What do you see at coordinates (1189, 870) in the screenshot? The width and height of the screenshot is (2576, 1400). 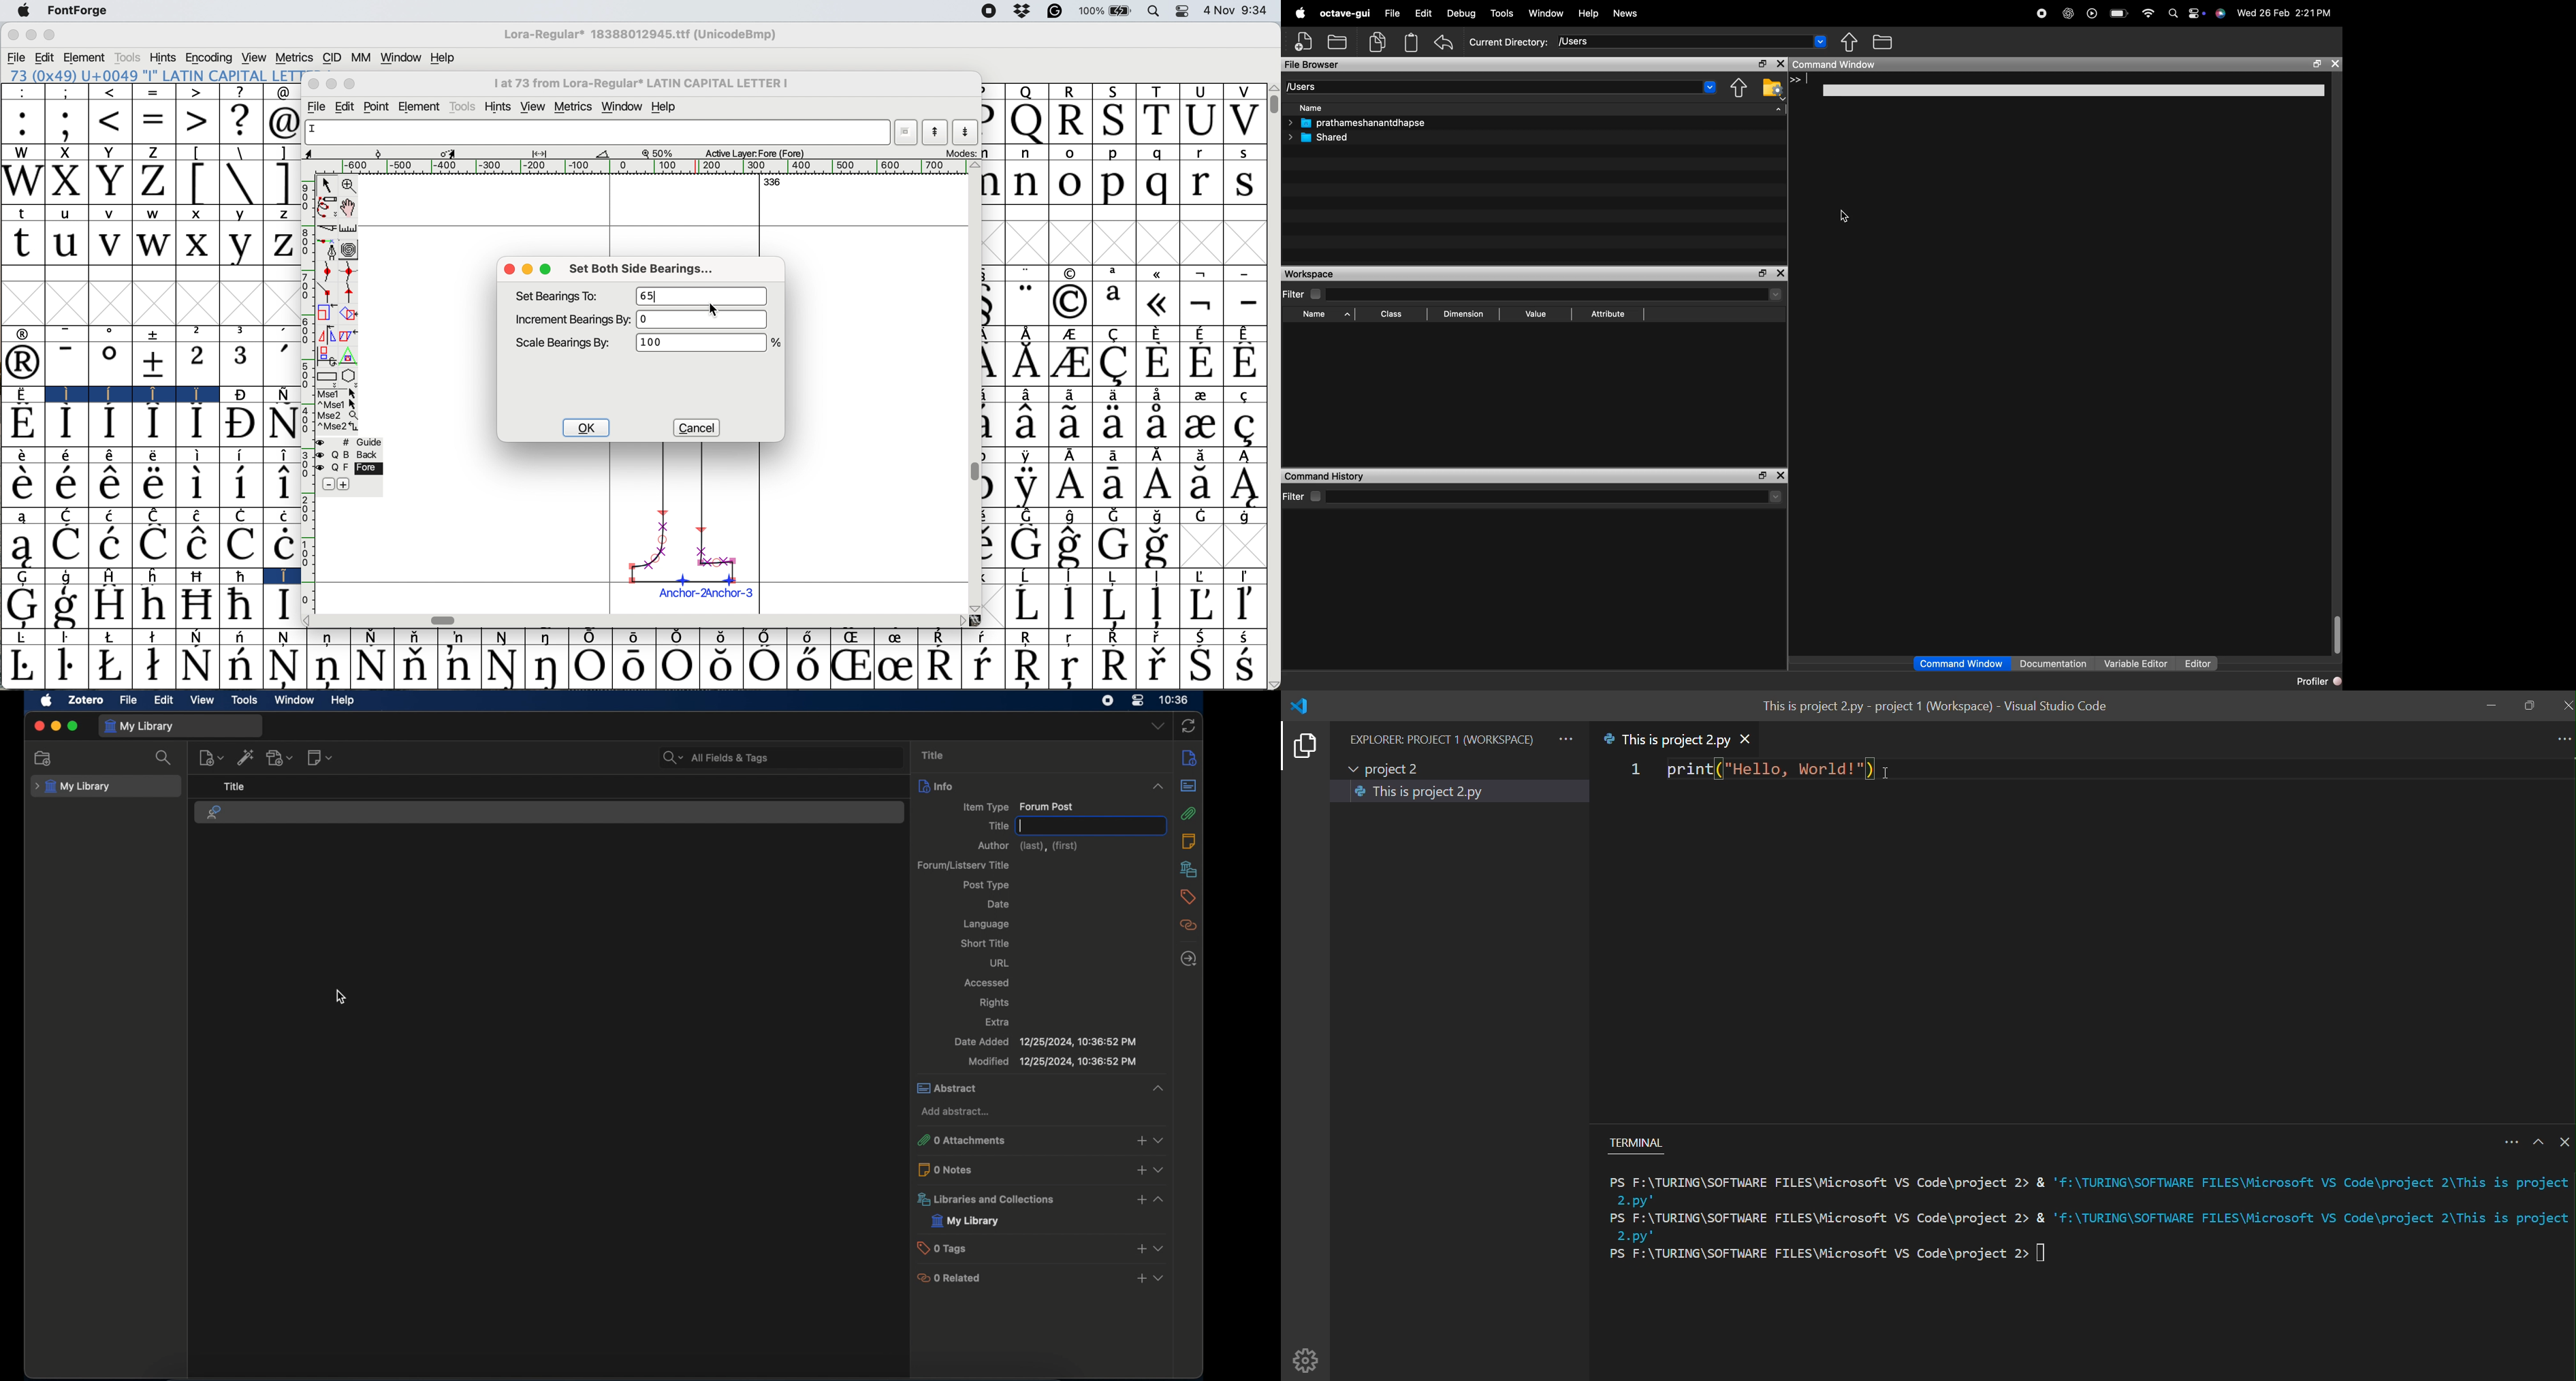 I see `libraries` at bounding box center [1189, 870].